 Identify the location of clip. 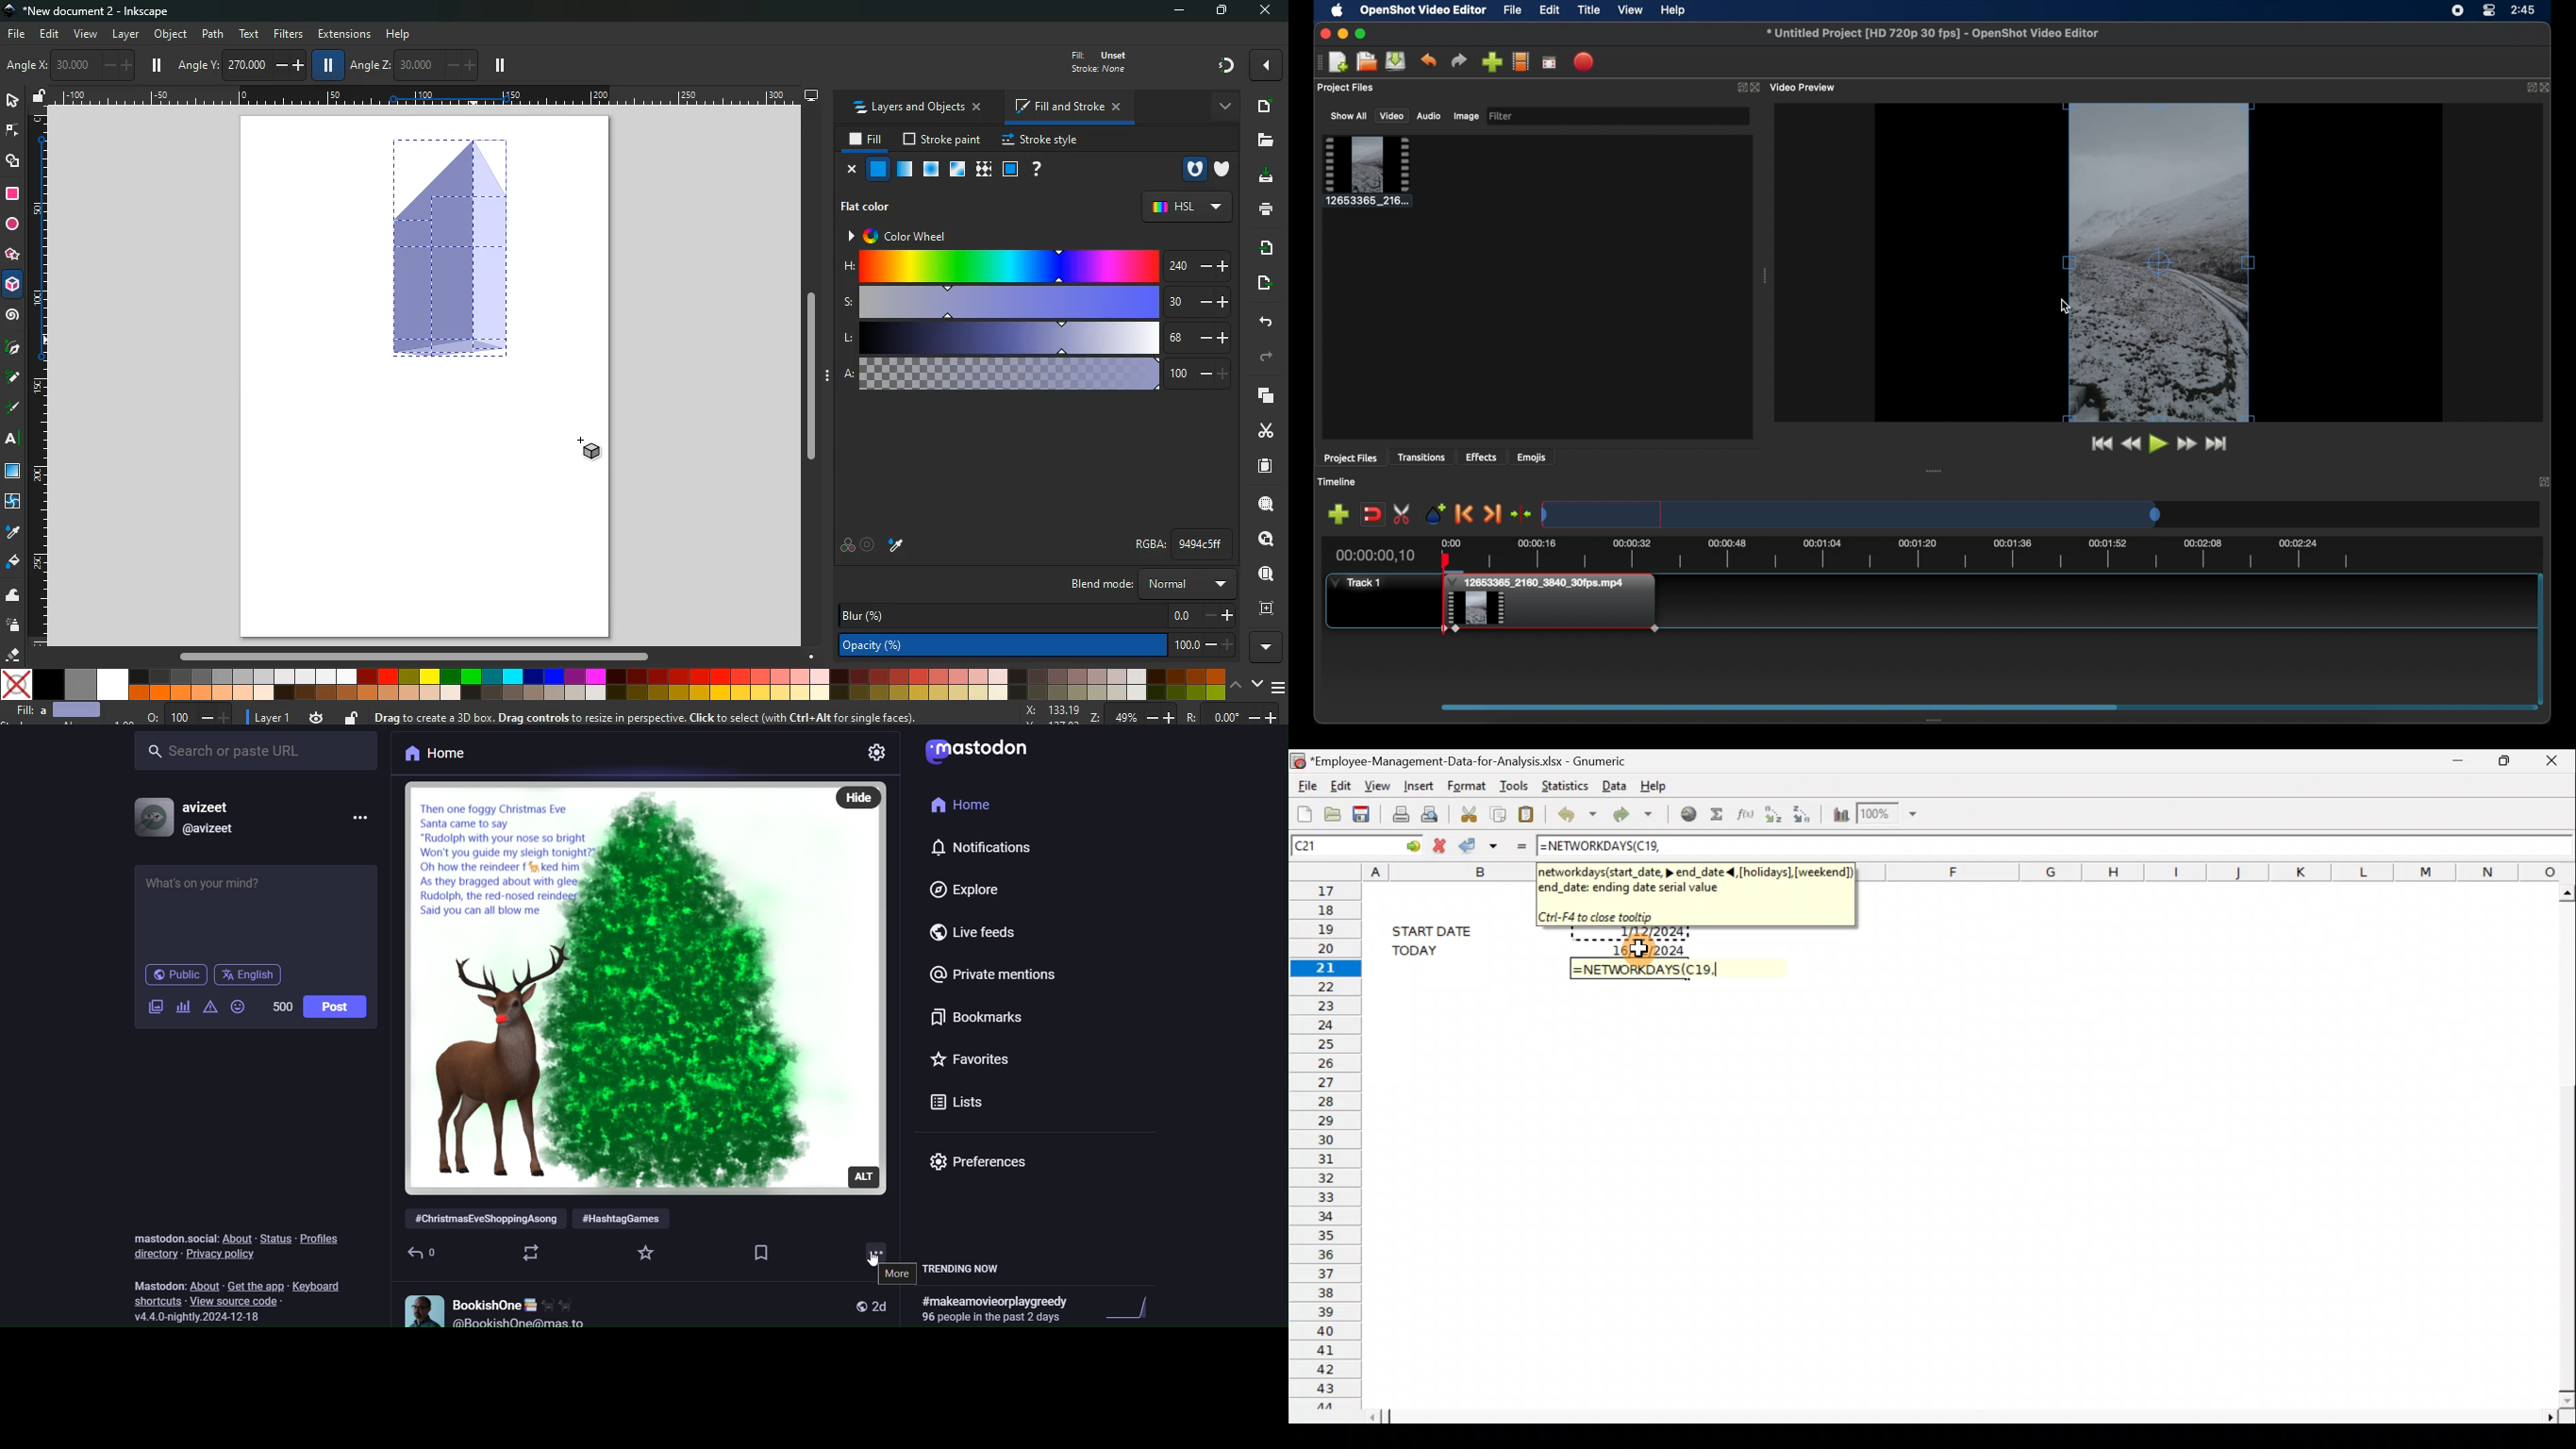
(1551, 614).